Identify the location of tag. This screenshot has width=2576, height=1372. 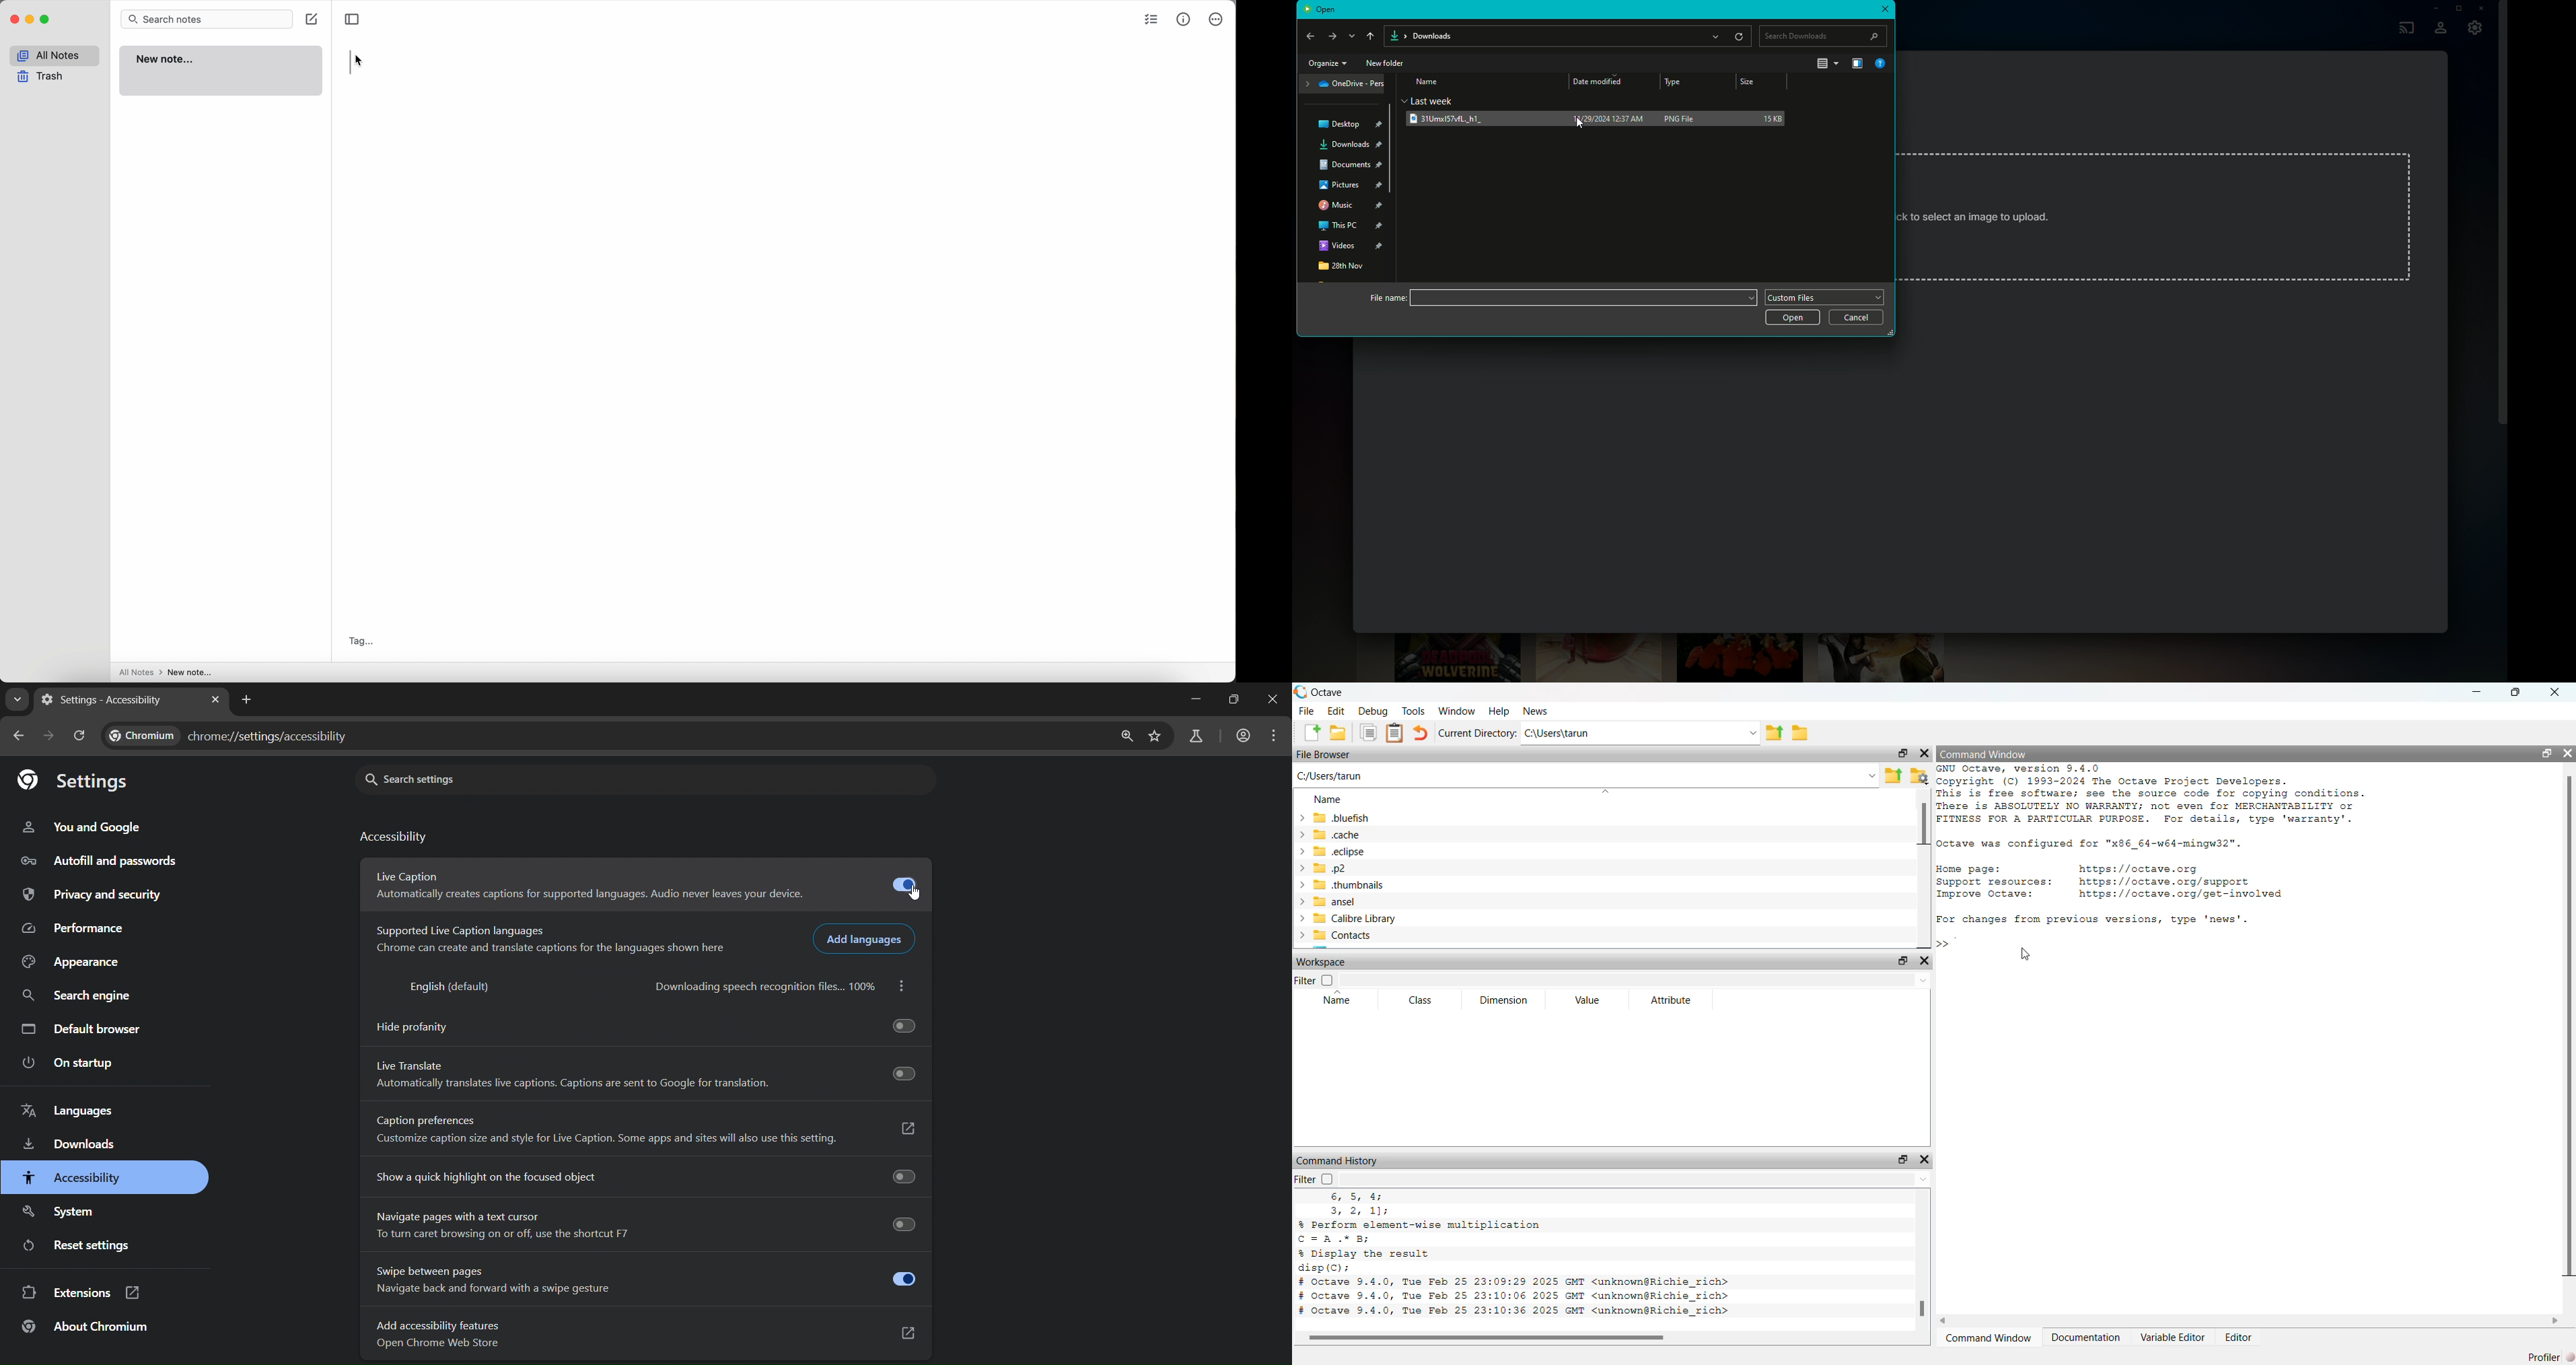
(364, 640).